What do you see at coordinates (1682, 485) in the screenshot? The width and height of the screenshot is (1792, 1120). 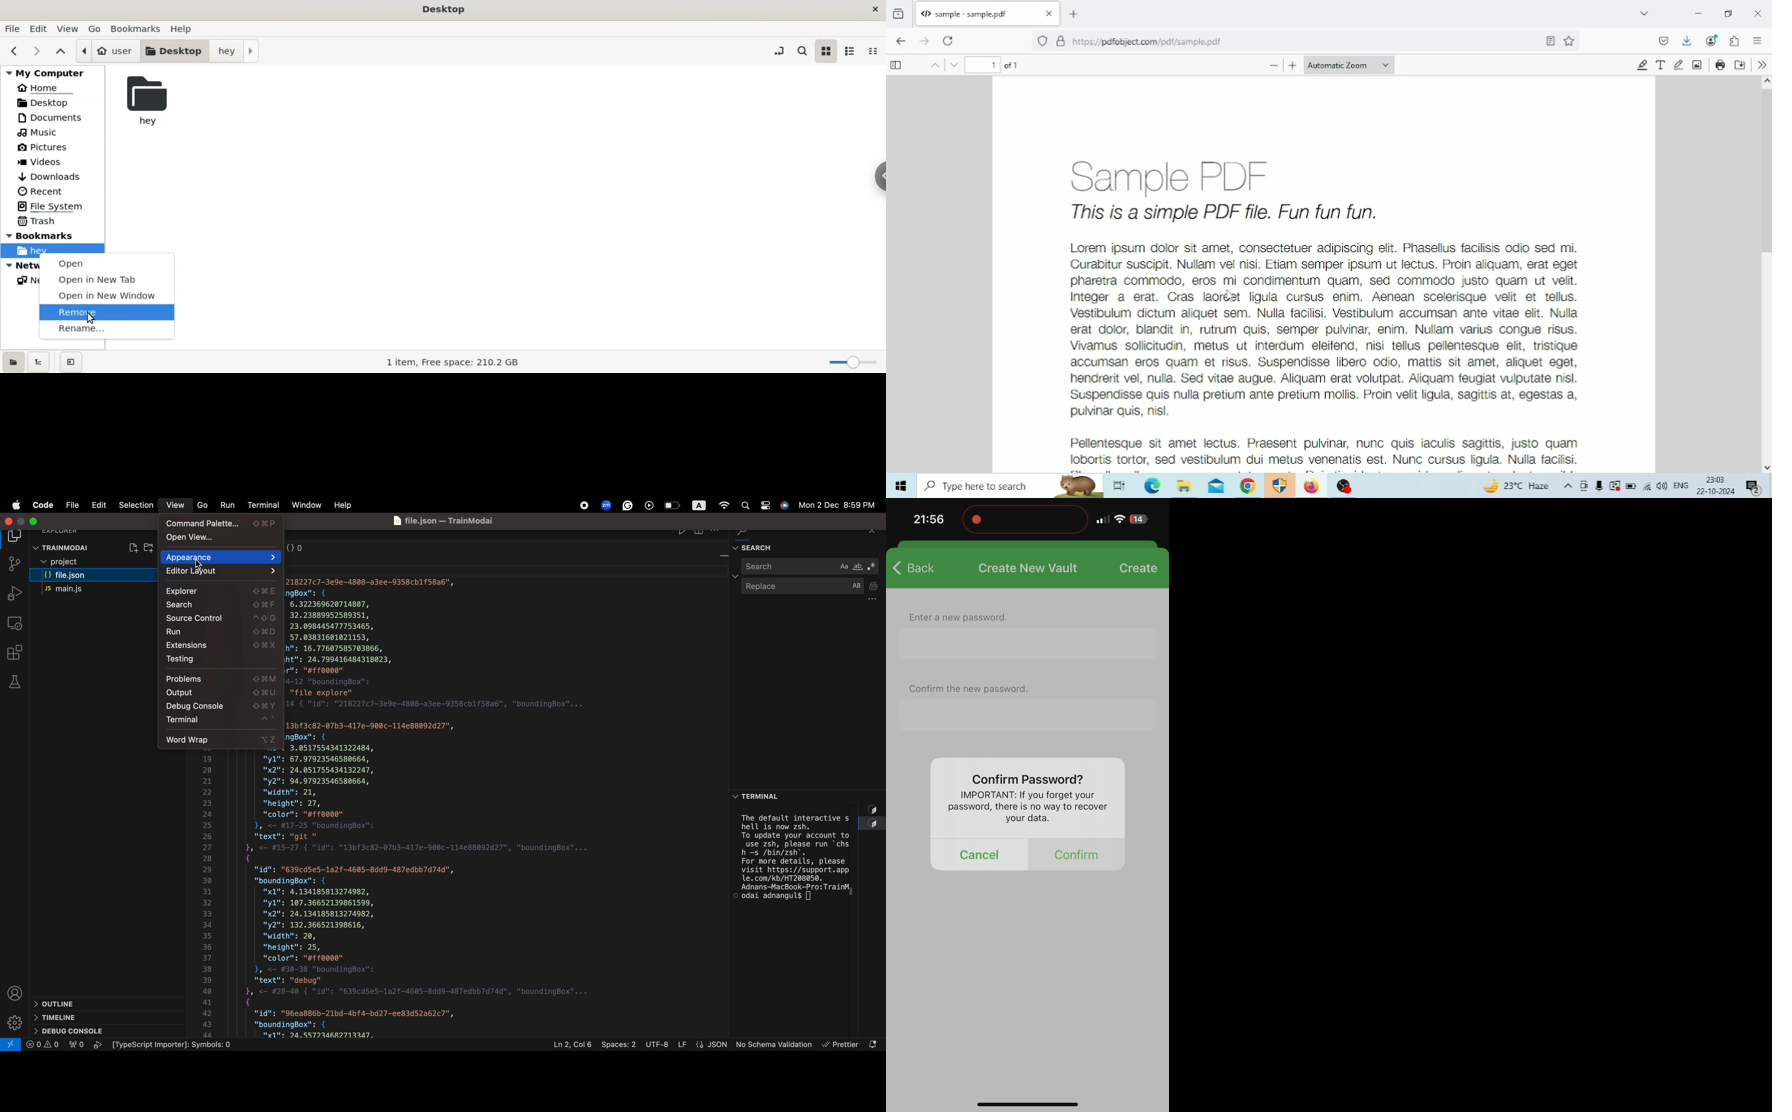 I see `Language` at bounding box center [1682, 485].